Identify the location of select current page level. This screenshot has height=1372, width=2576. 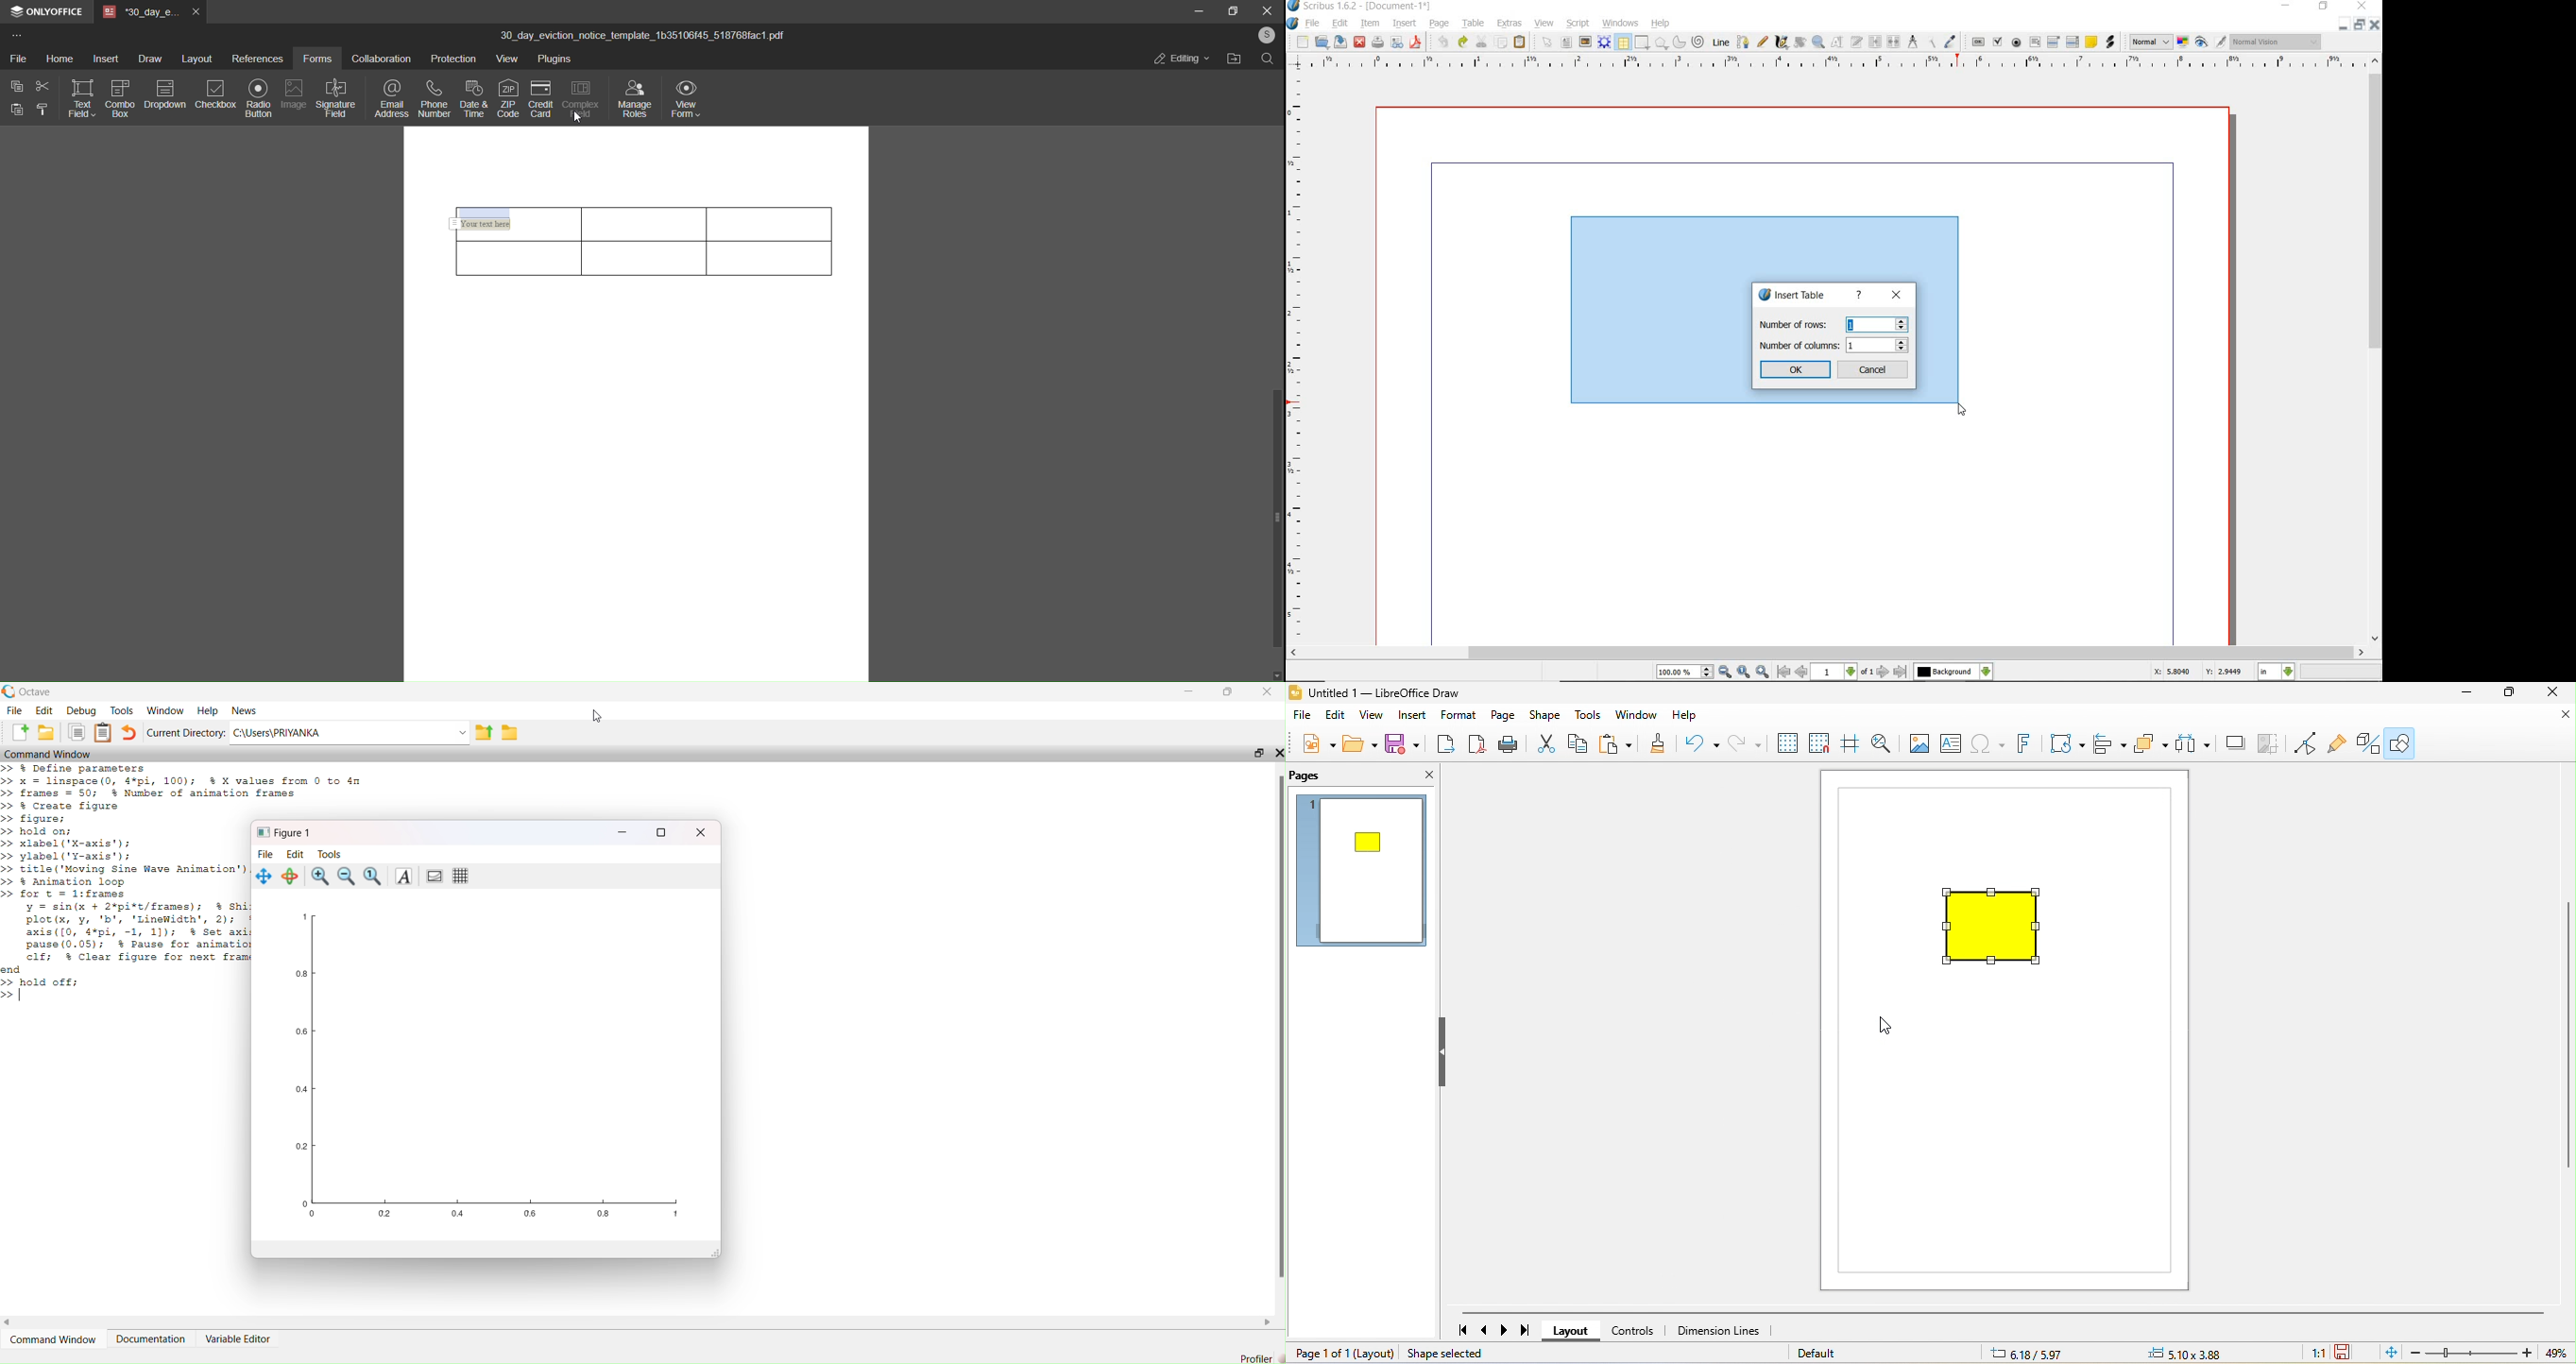
(1843, 672).